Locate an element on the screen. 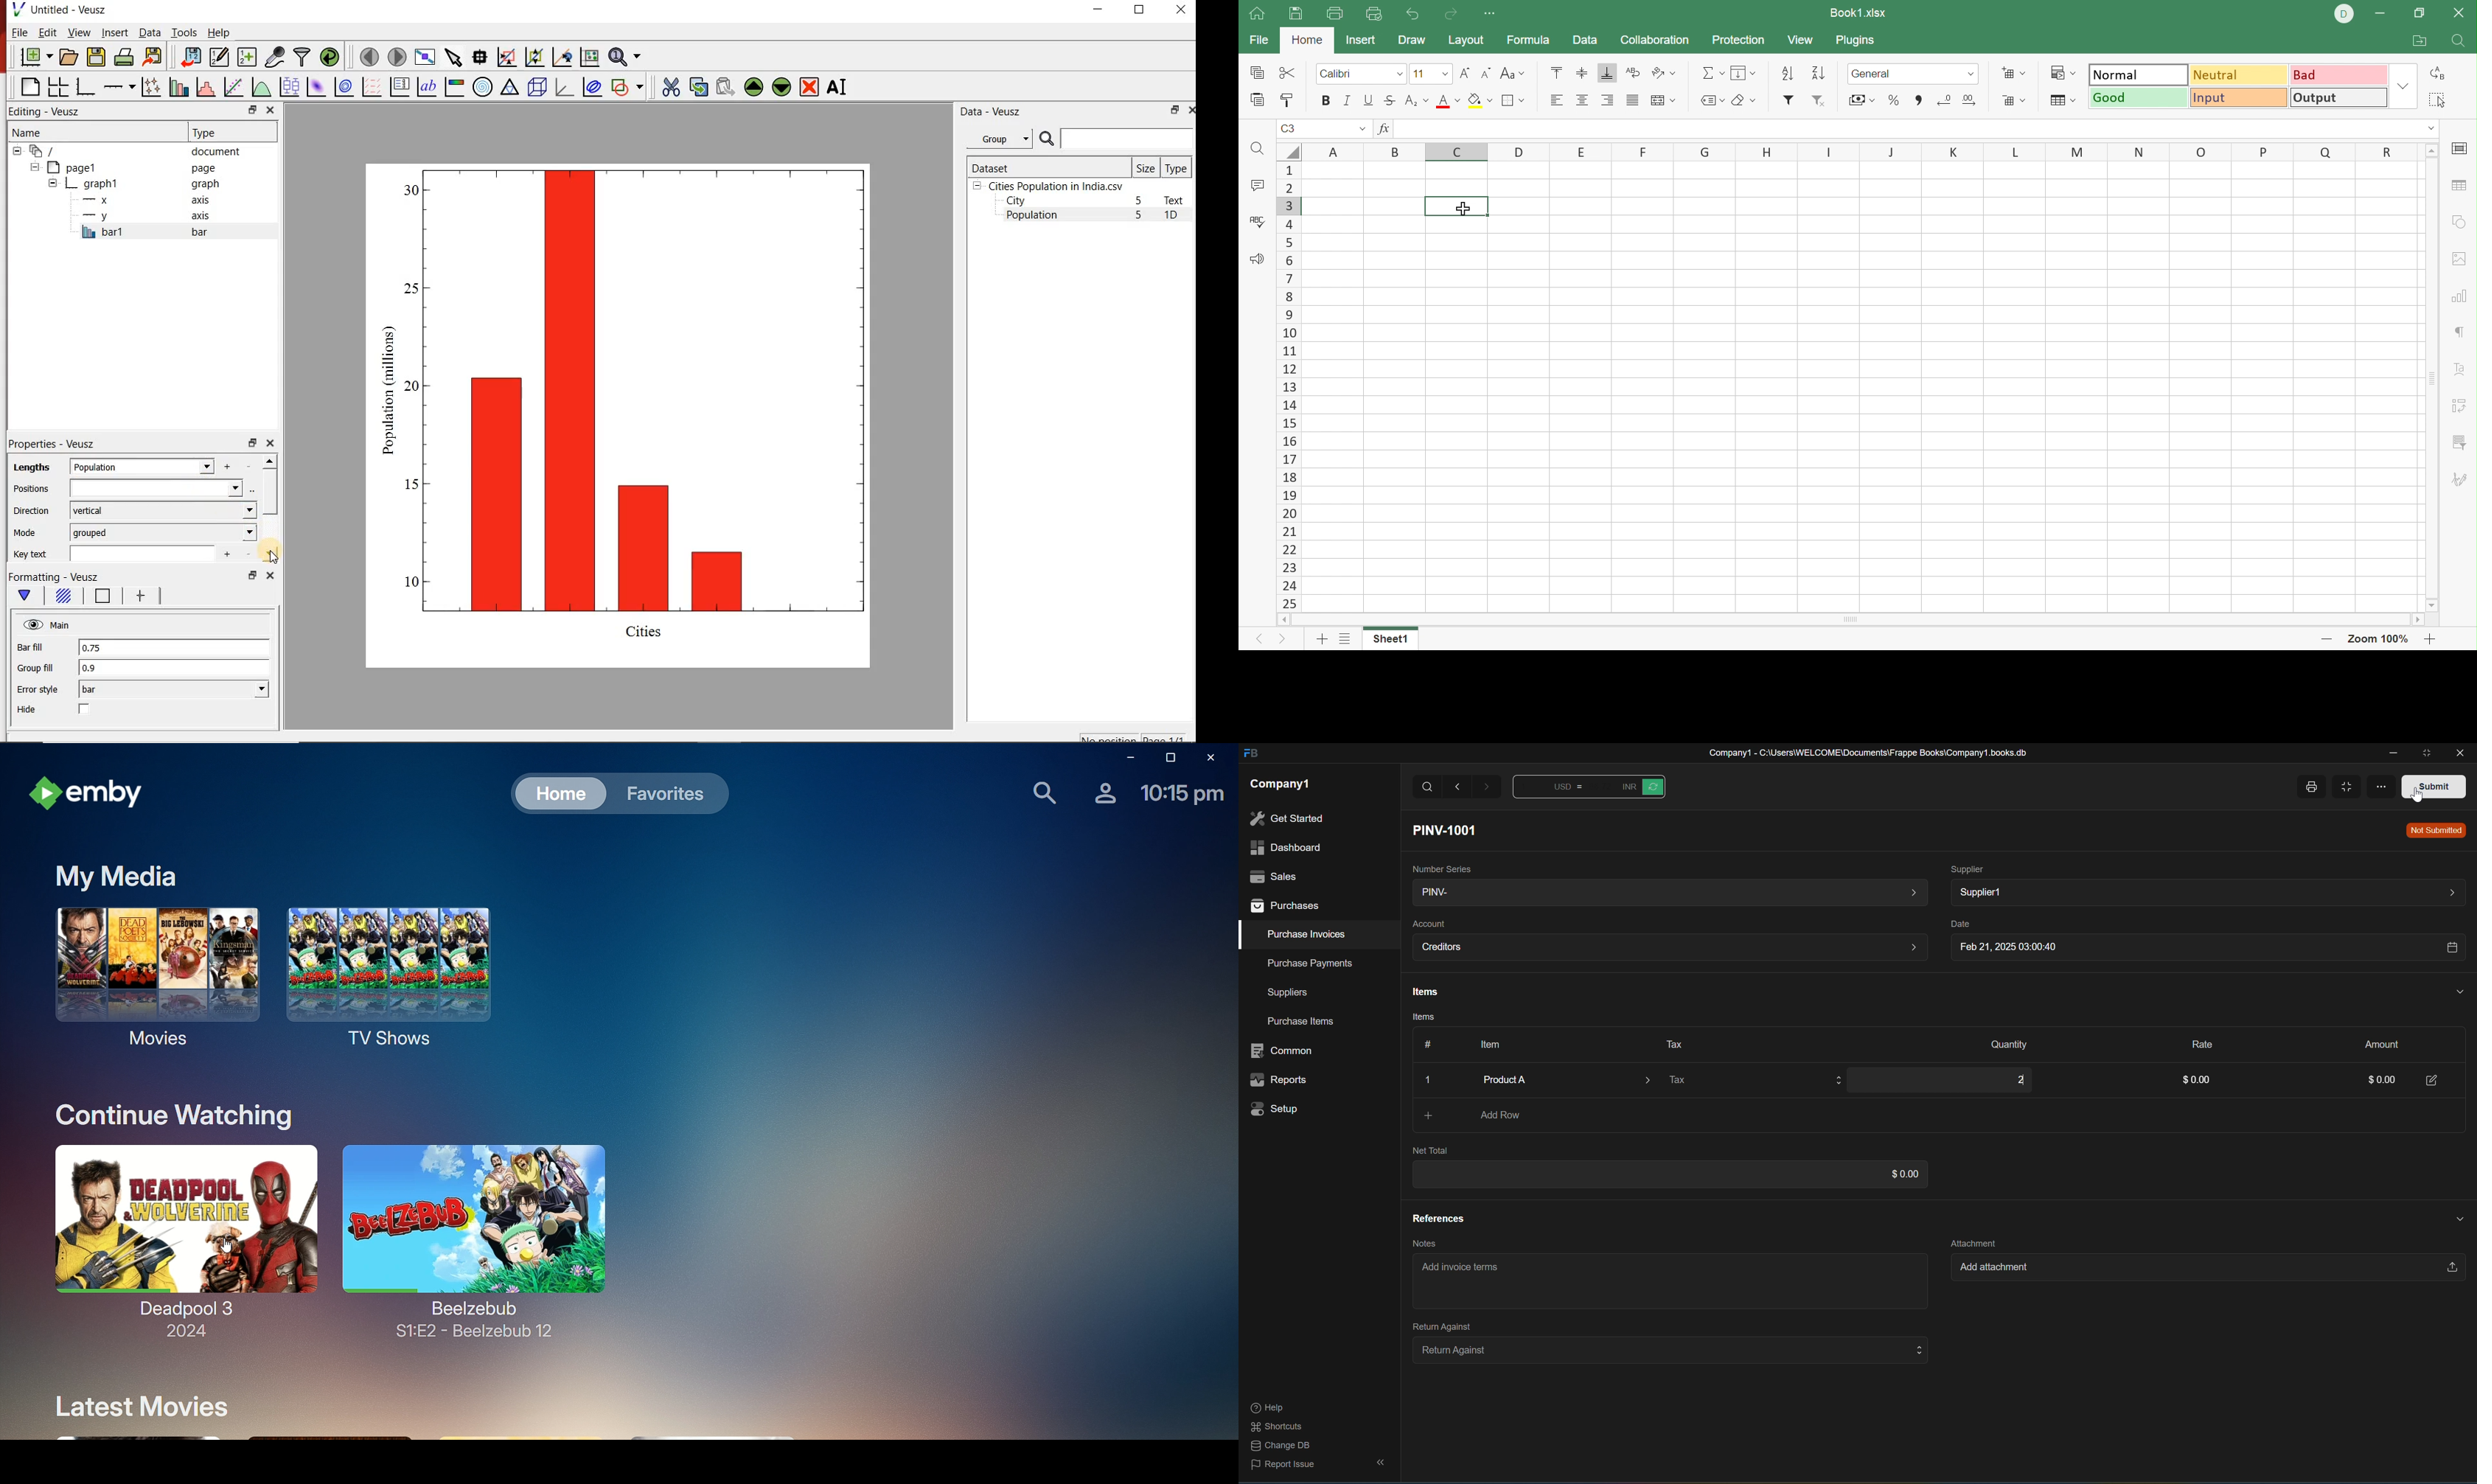 The height and width of the screenshot is (1484, 2492). Group fill is located at coordinates (41, 668).